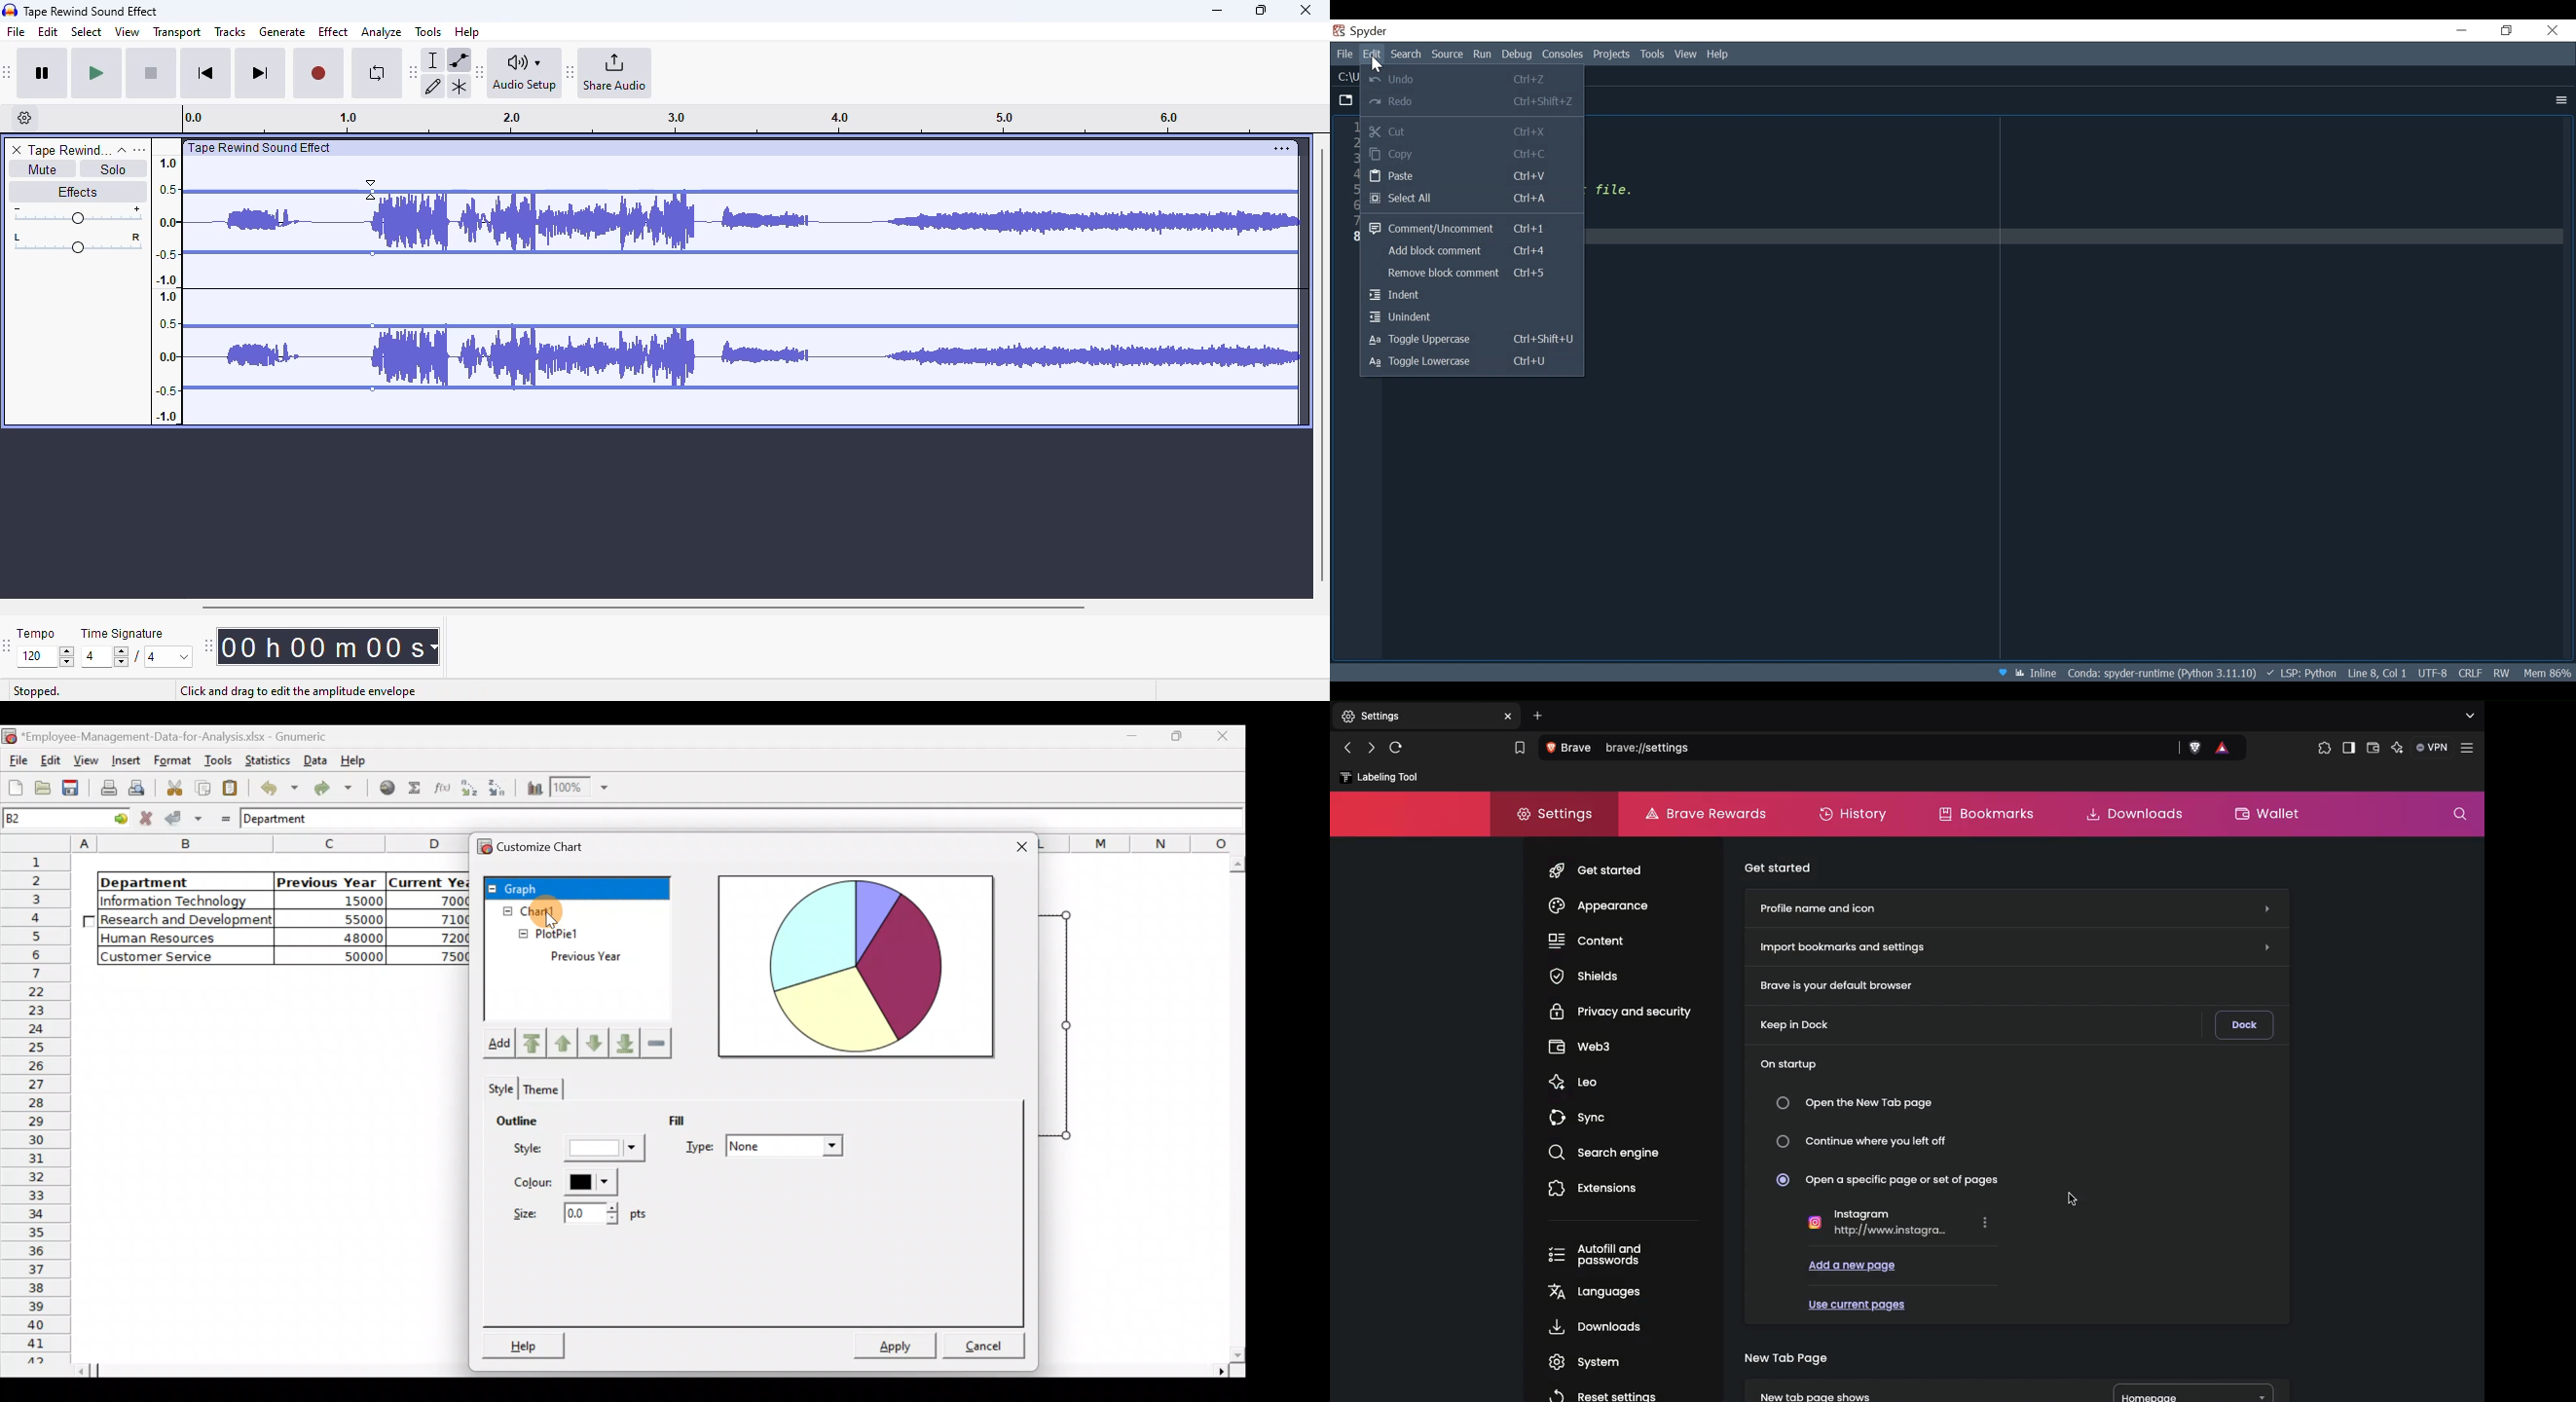  I want to click on Language, so click(2301, 672).